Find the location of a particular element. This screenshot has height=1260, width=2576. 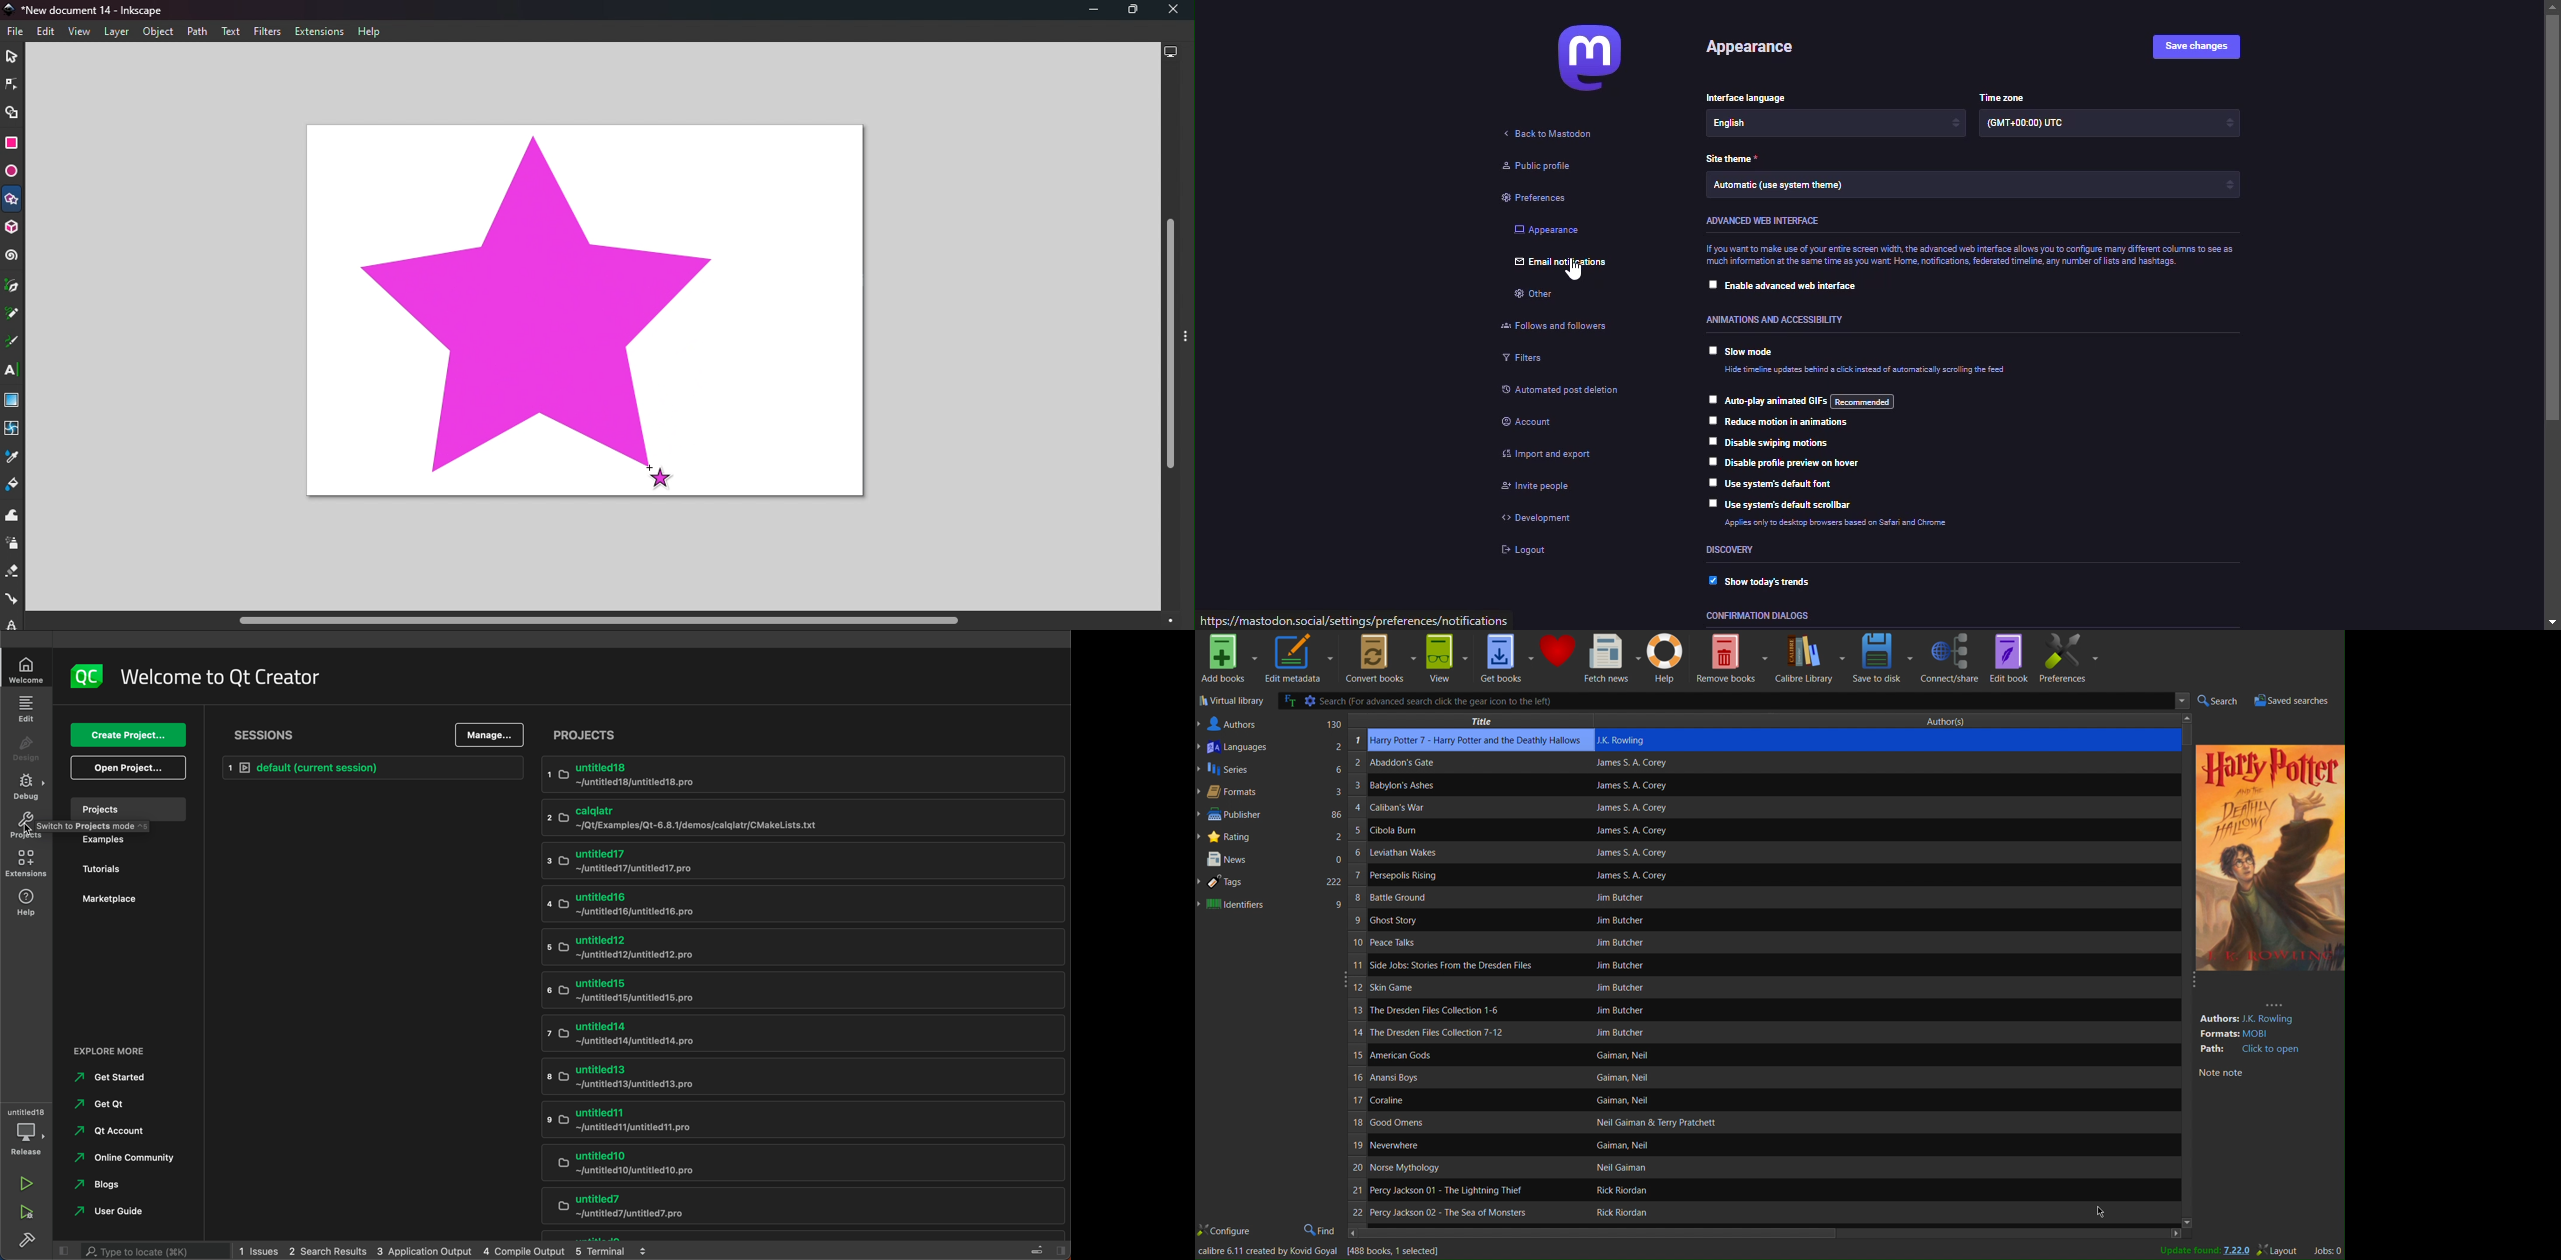

author's name is located at coordinates (1871, 764).